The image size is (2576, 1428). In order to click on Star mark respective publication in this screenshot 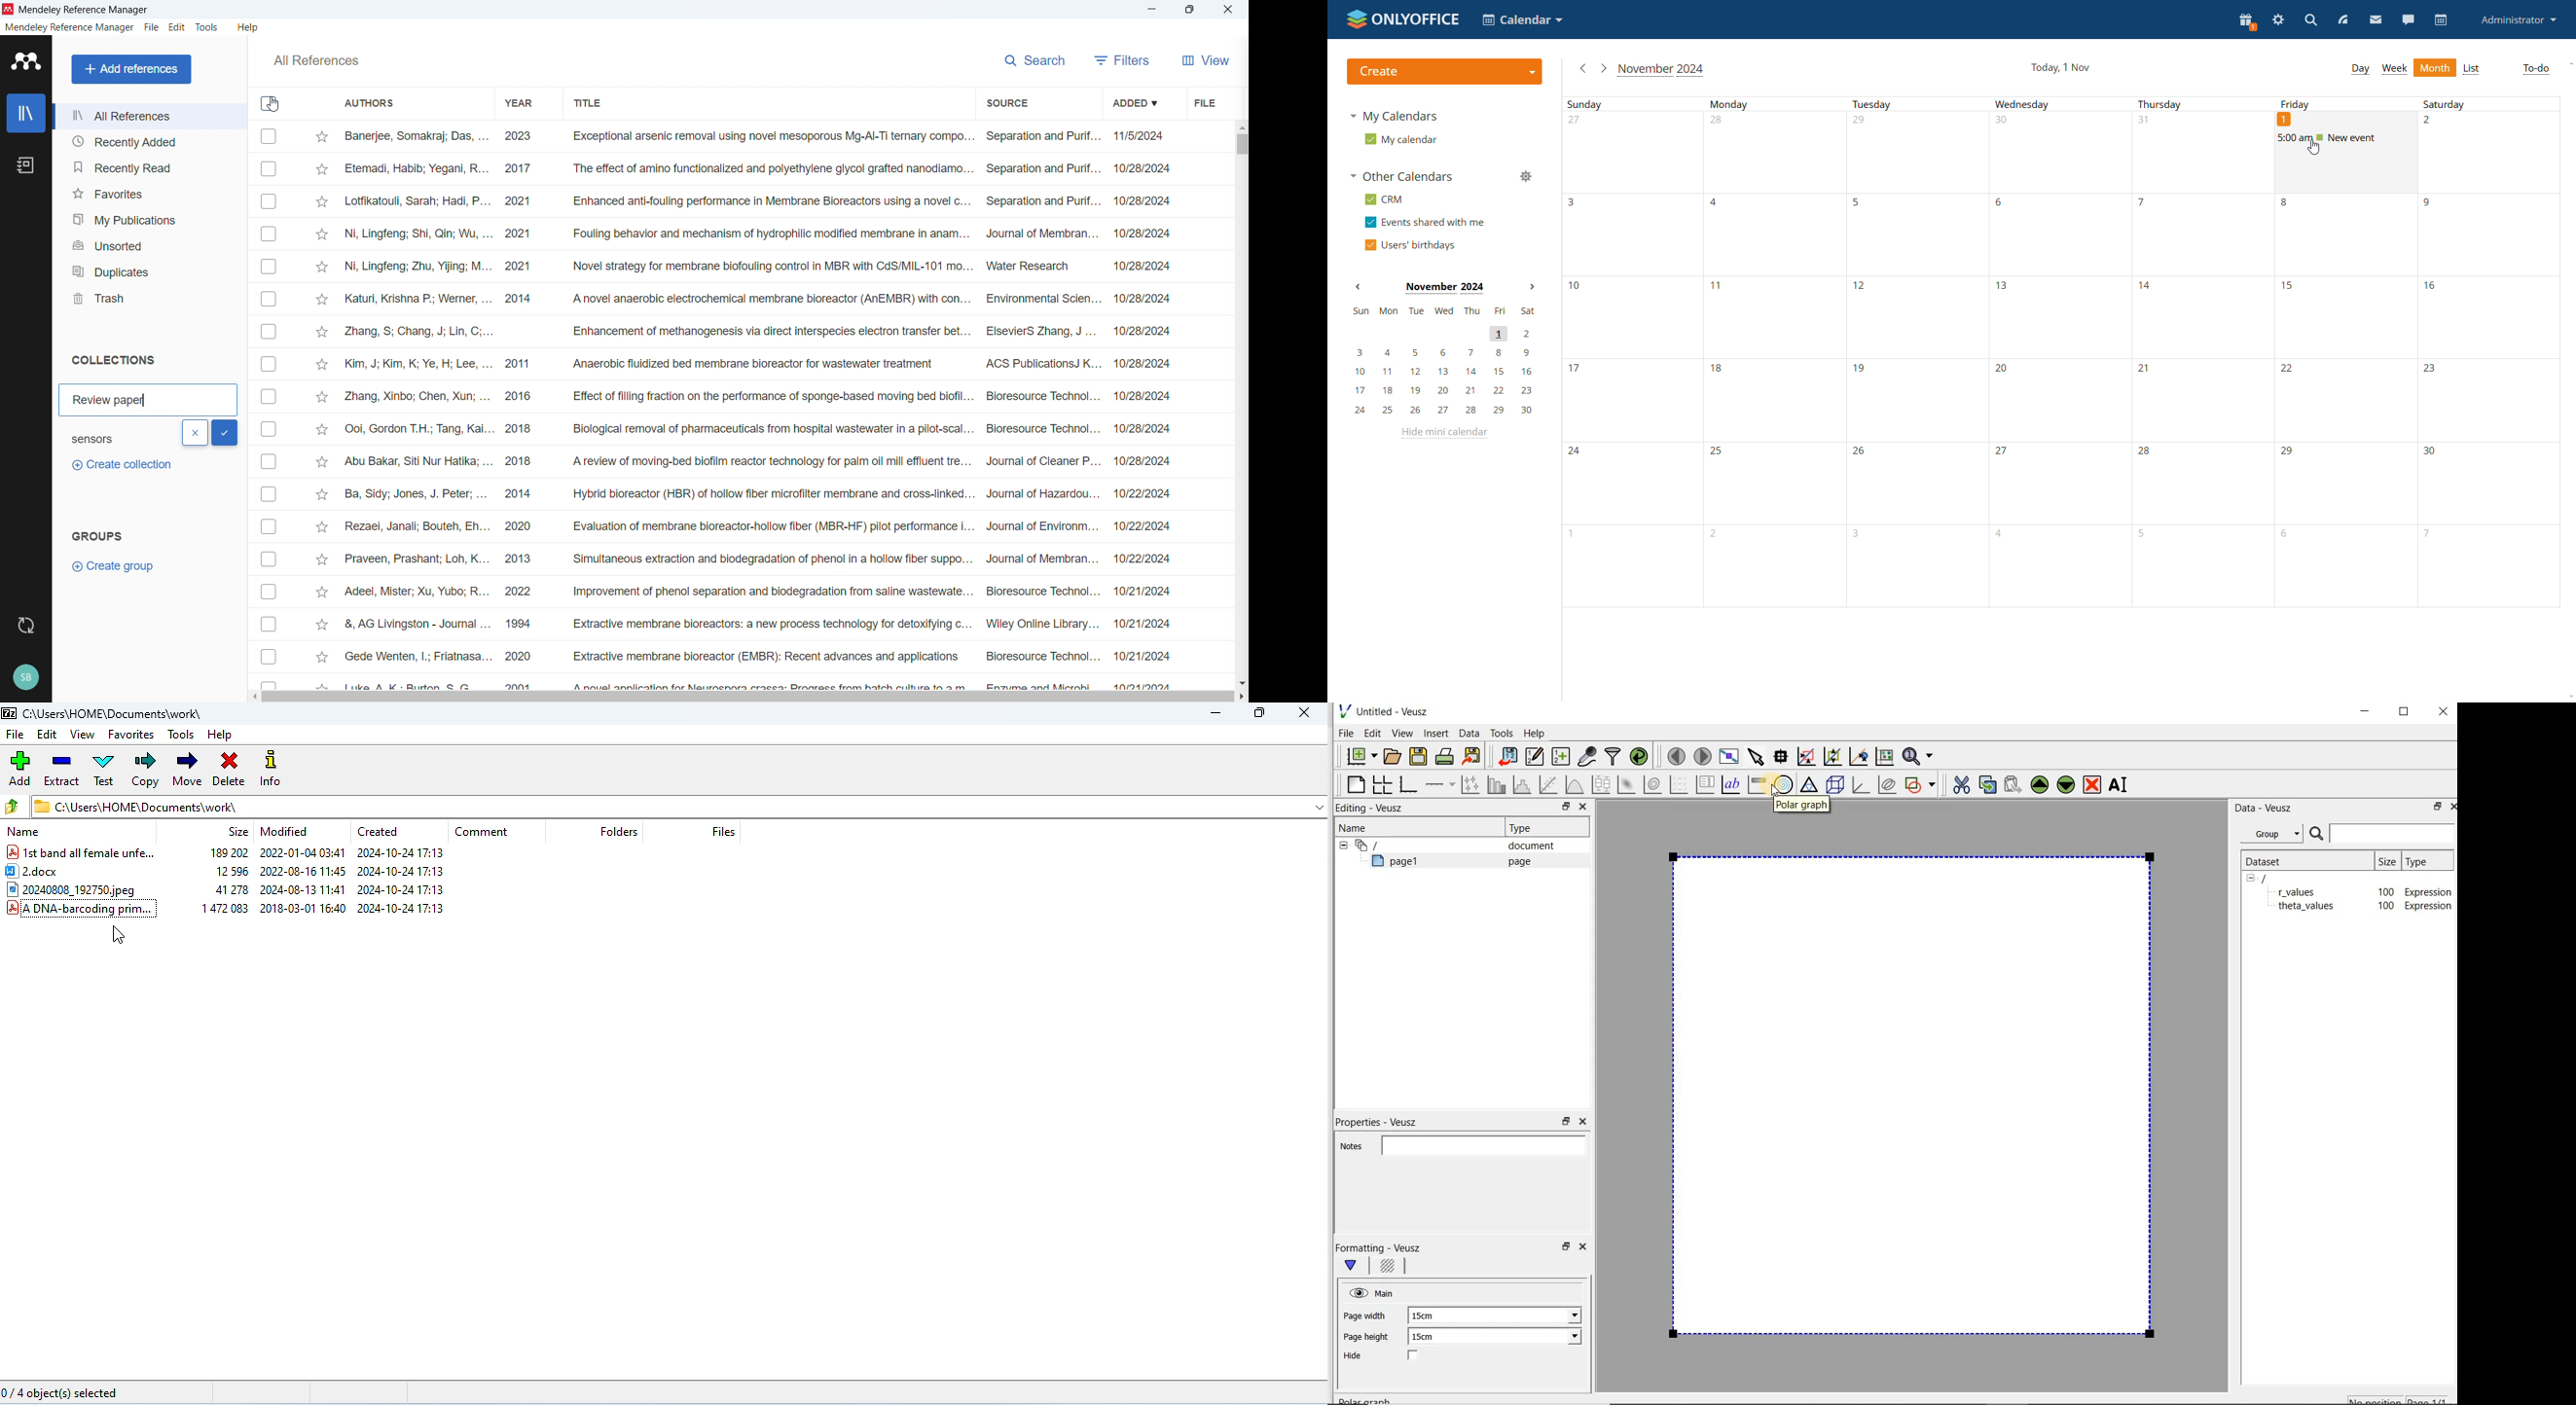, I will do `click(321, 202)`.